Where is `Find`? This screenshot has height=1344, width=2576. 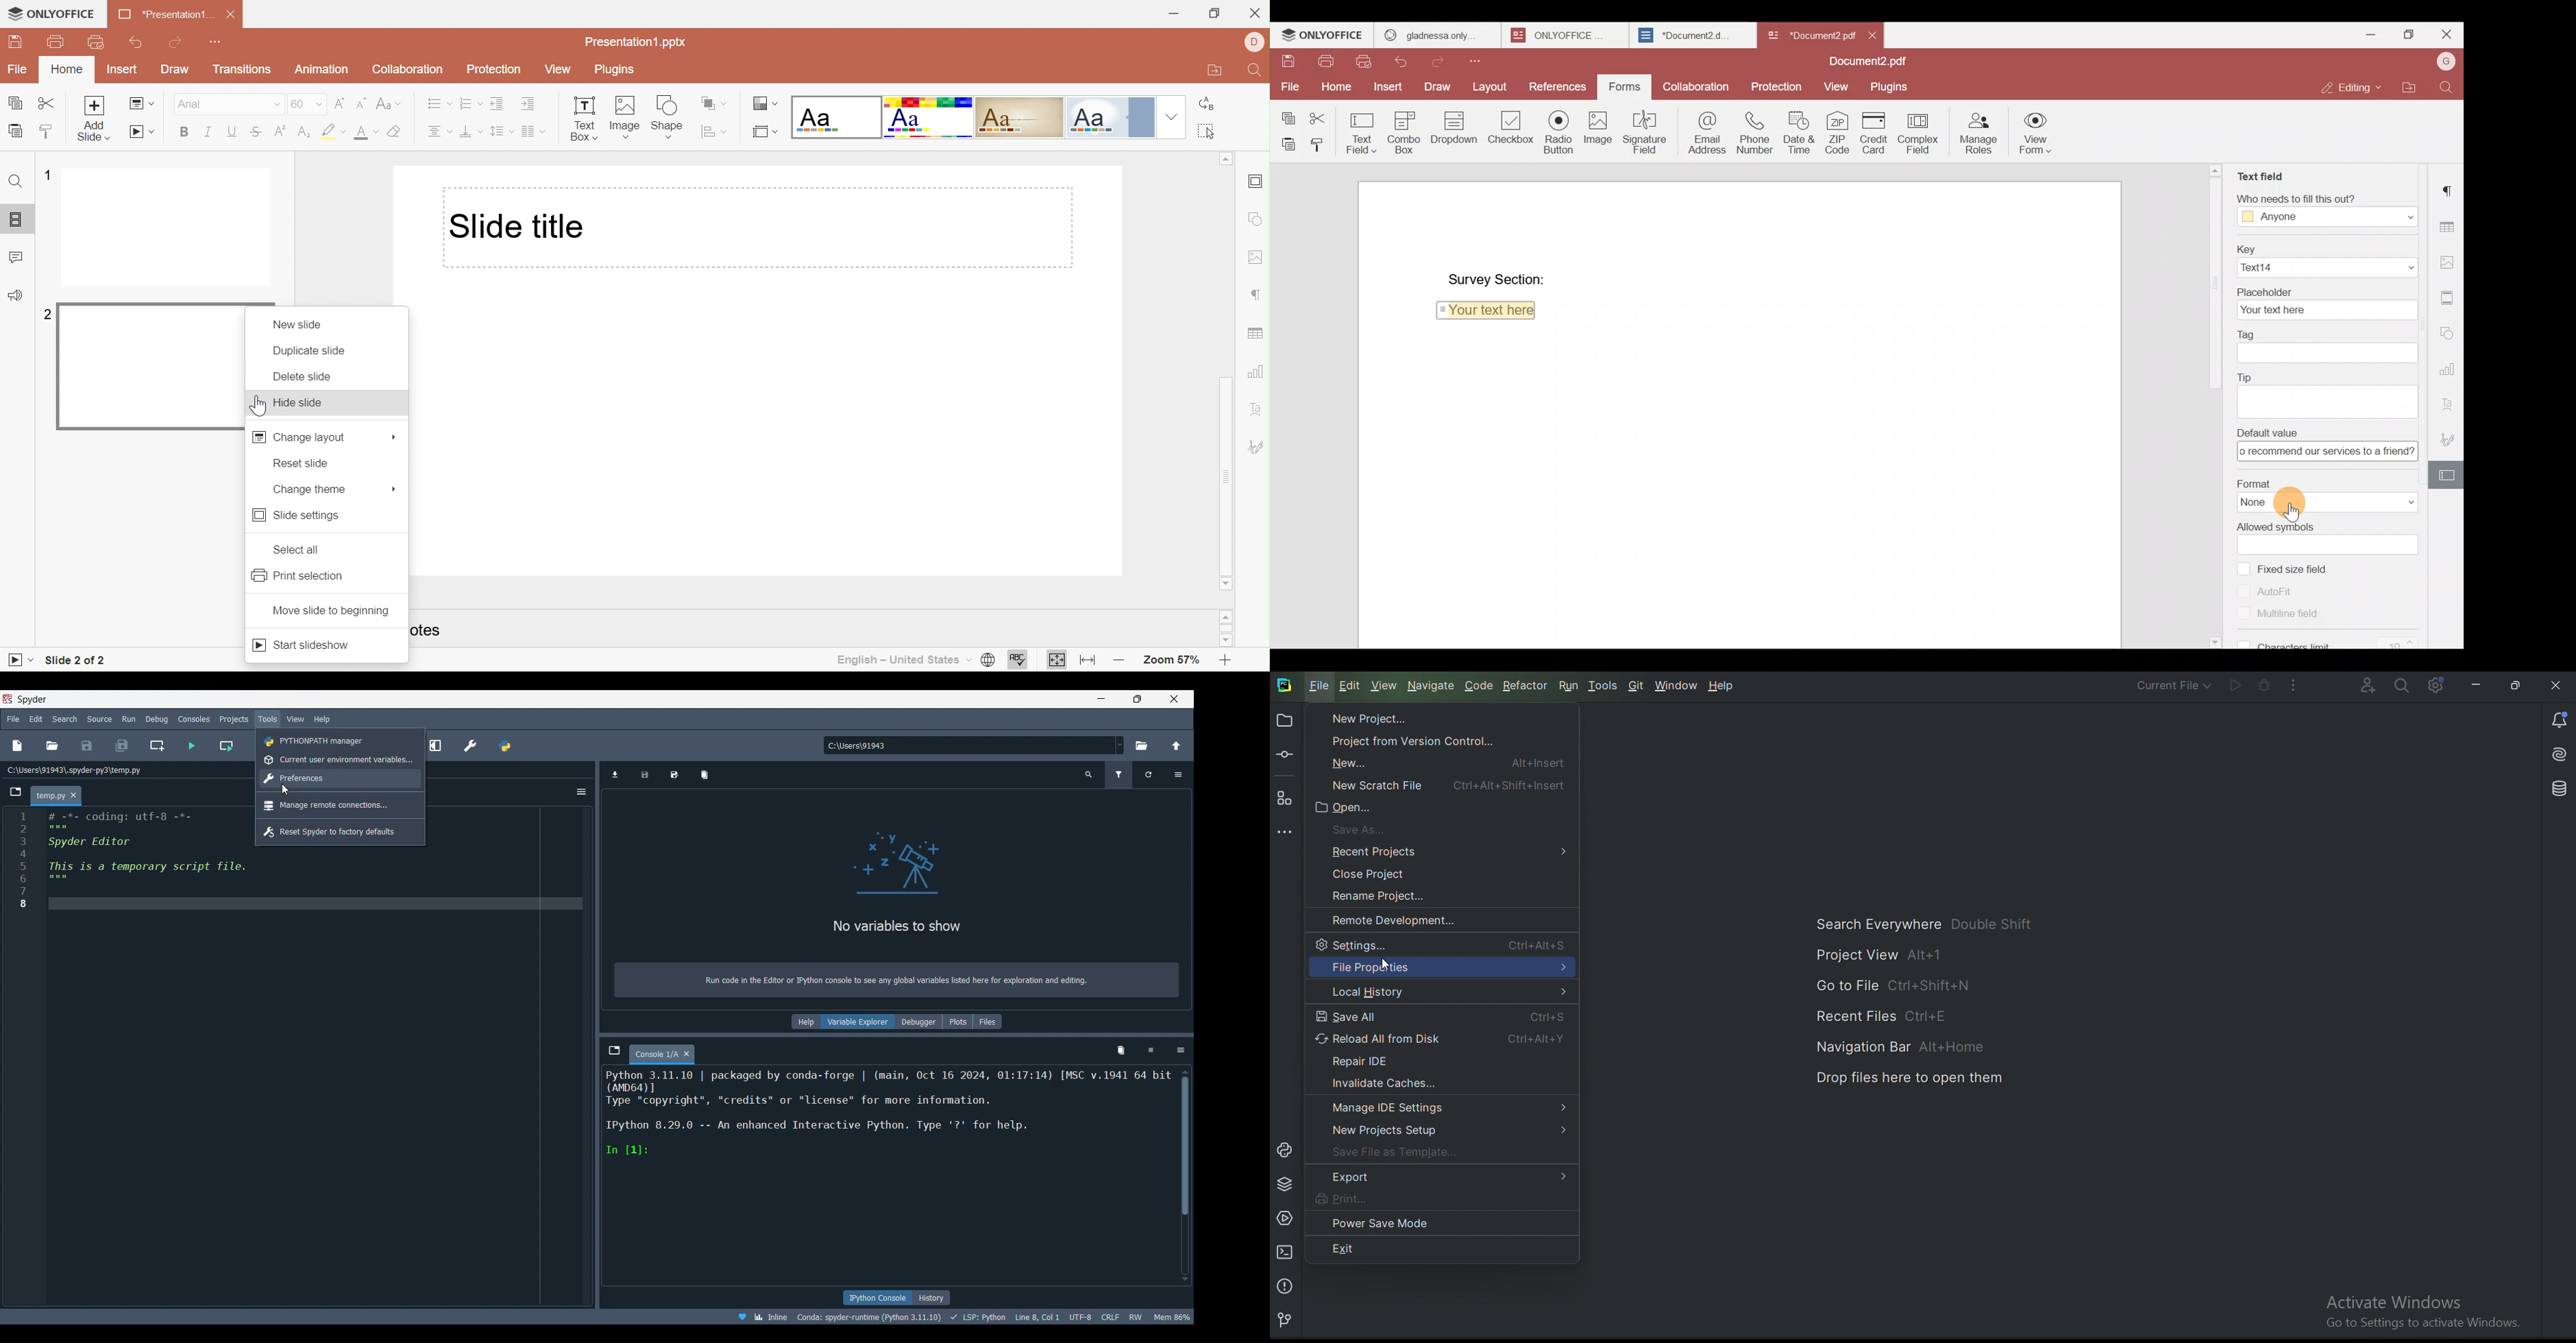
Find is located at coordinates (17, 183).